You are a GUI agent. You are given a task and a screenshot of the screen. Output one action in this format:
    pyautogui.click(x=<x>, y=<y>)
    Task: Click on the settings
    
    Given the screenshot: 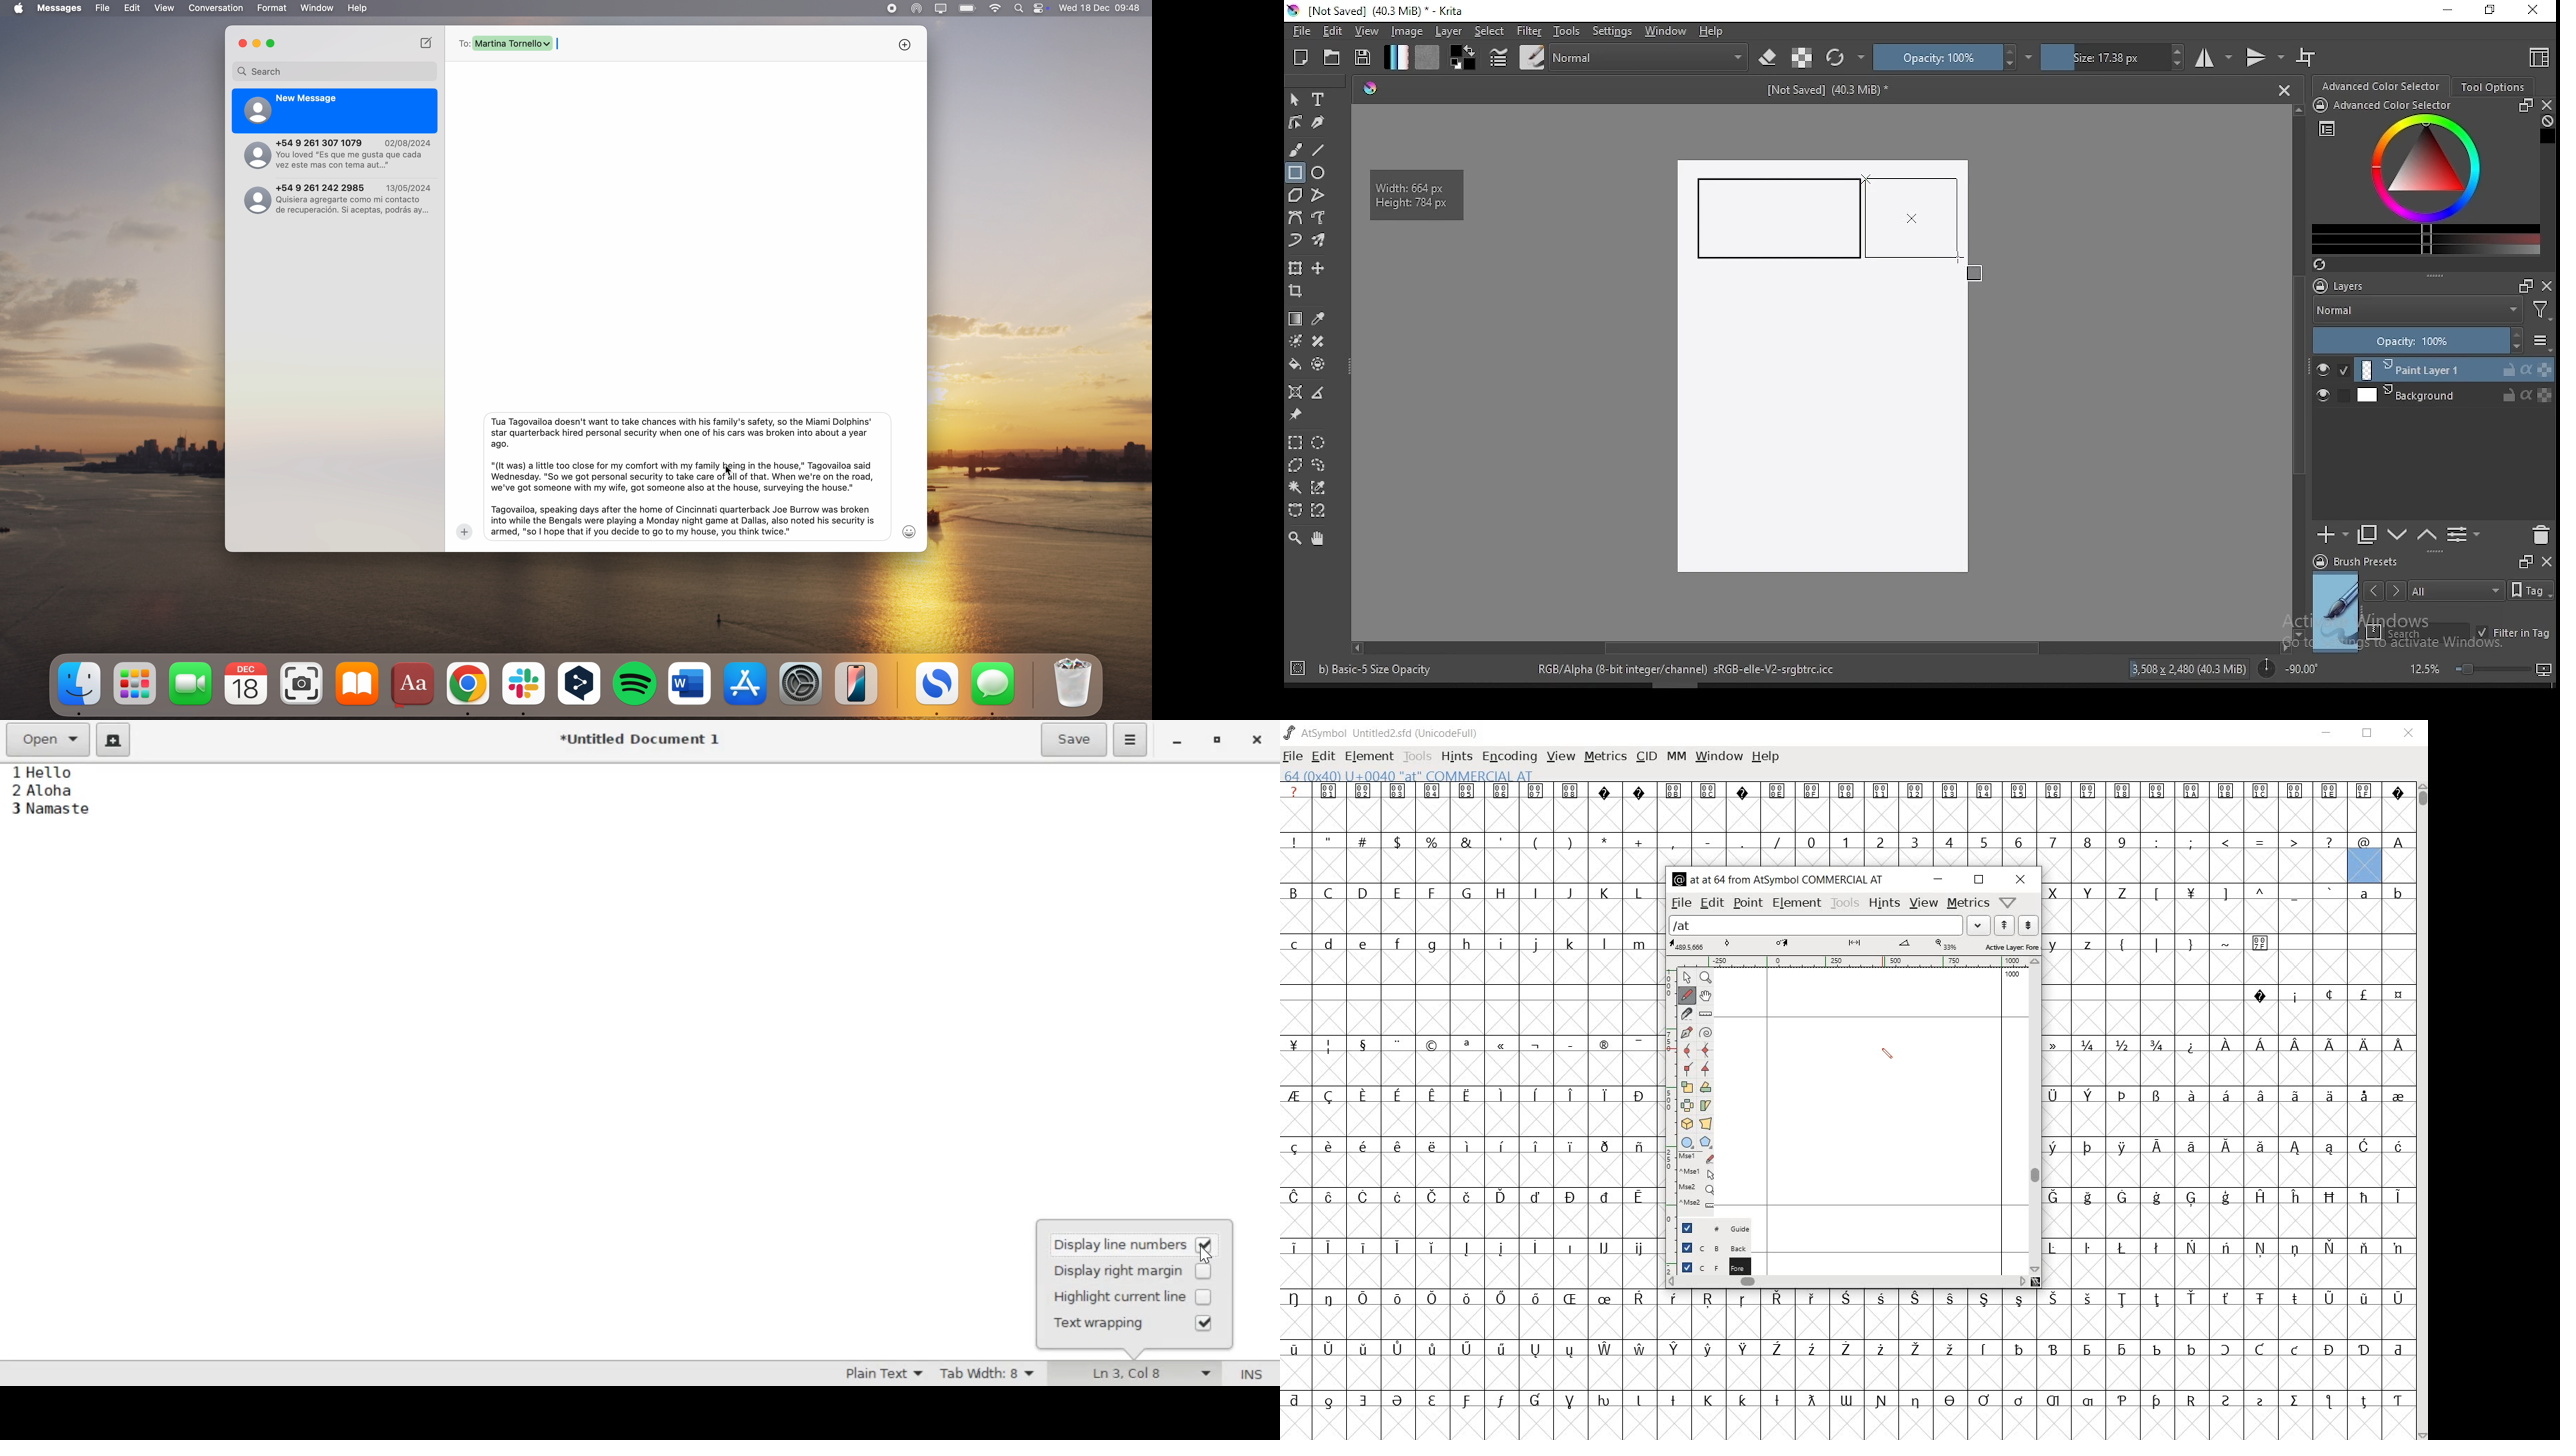 What is the action you would take?
    pyautogui.click(x=802, y=682)
    